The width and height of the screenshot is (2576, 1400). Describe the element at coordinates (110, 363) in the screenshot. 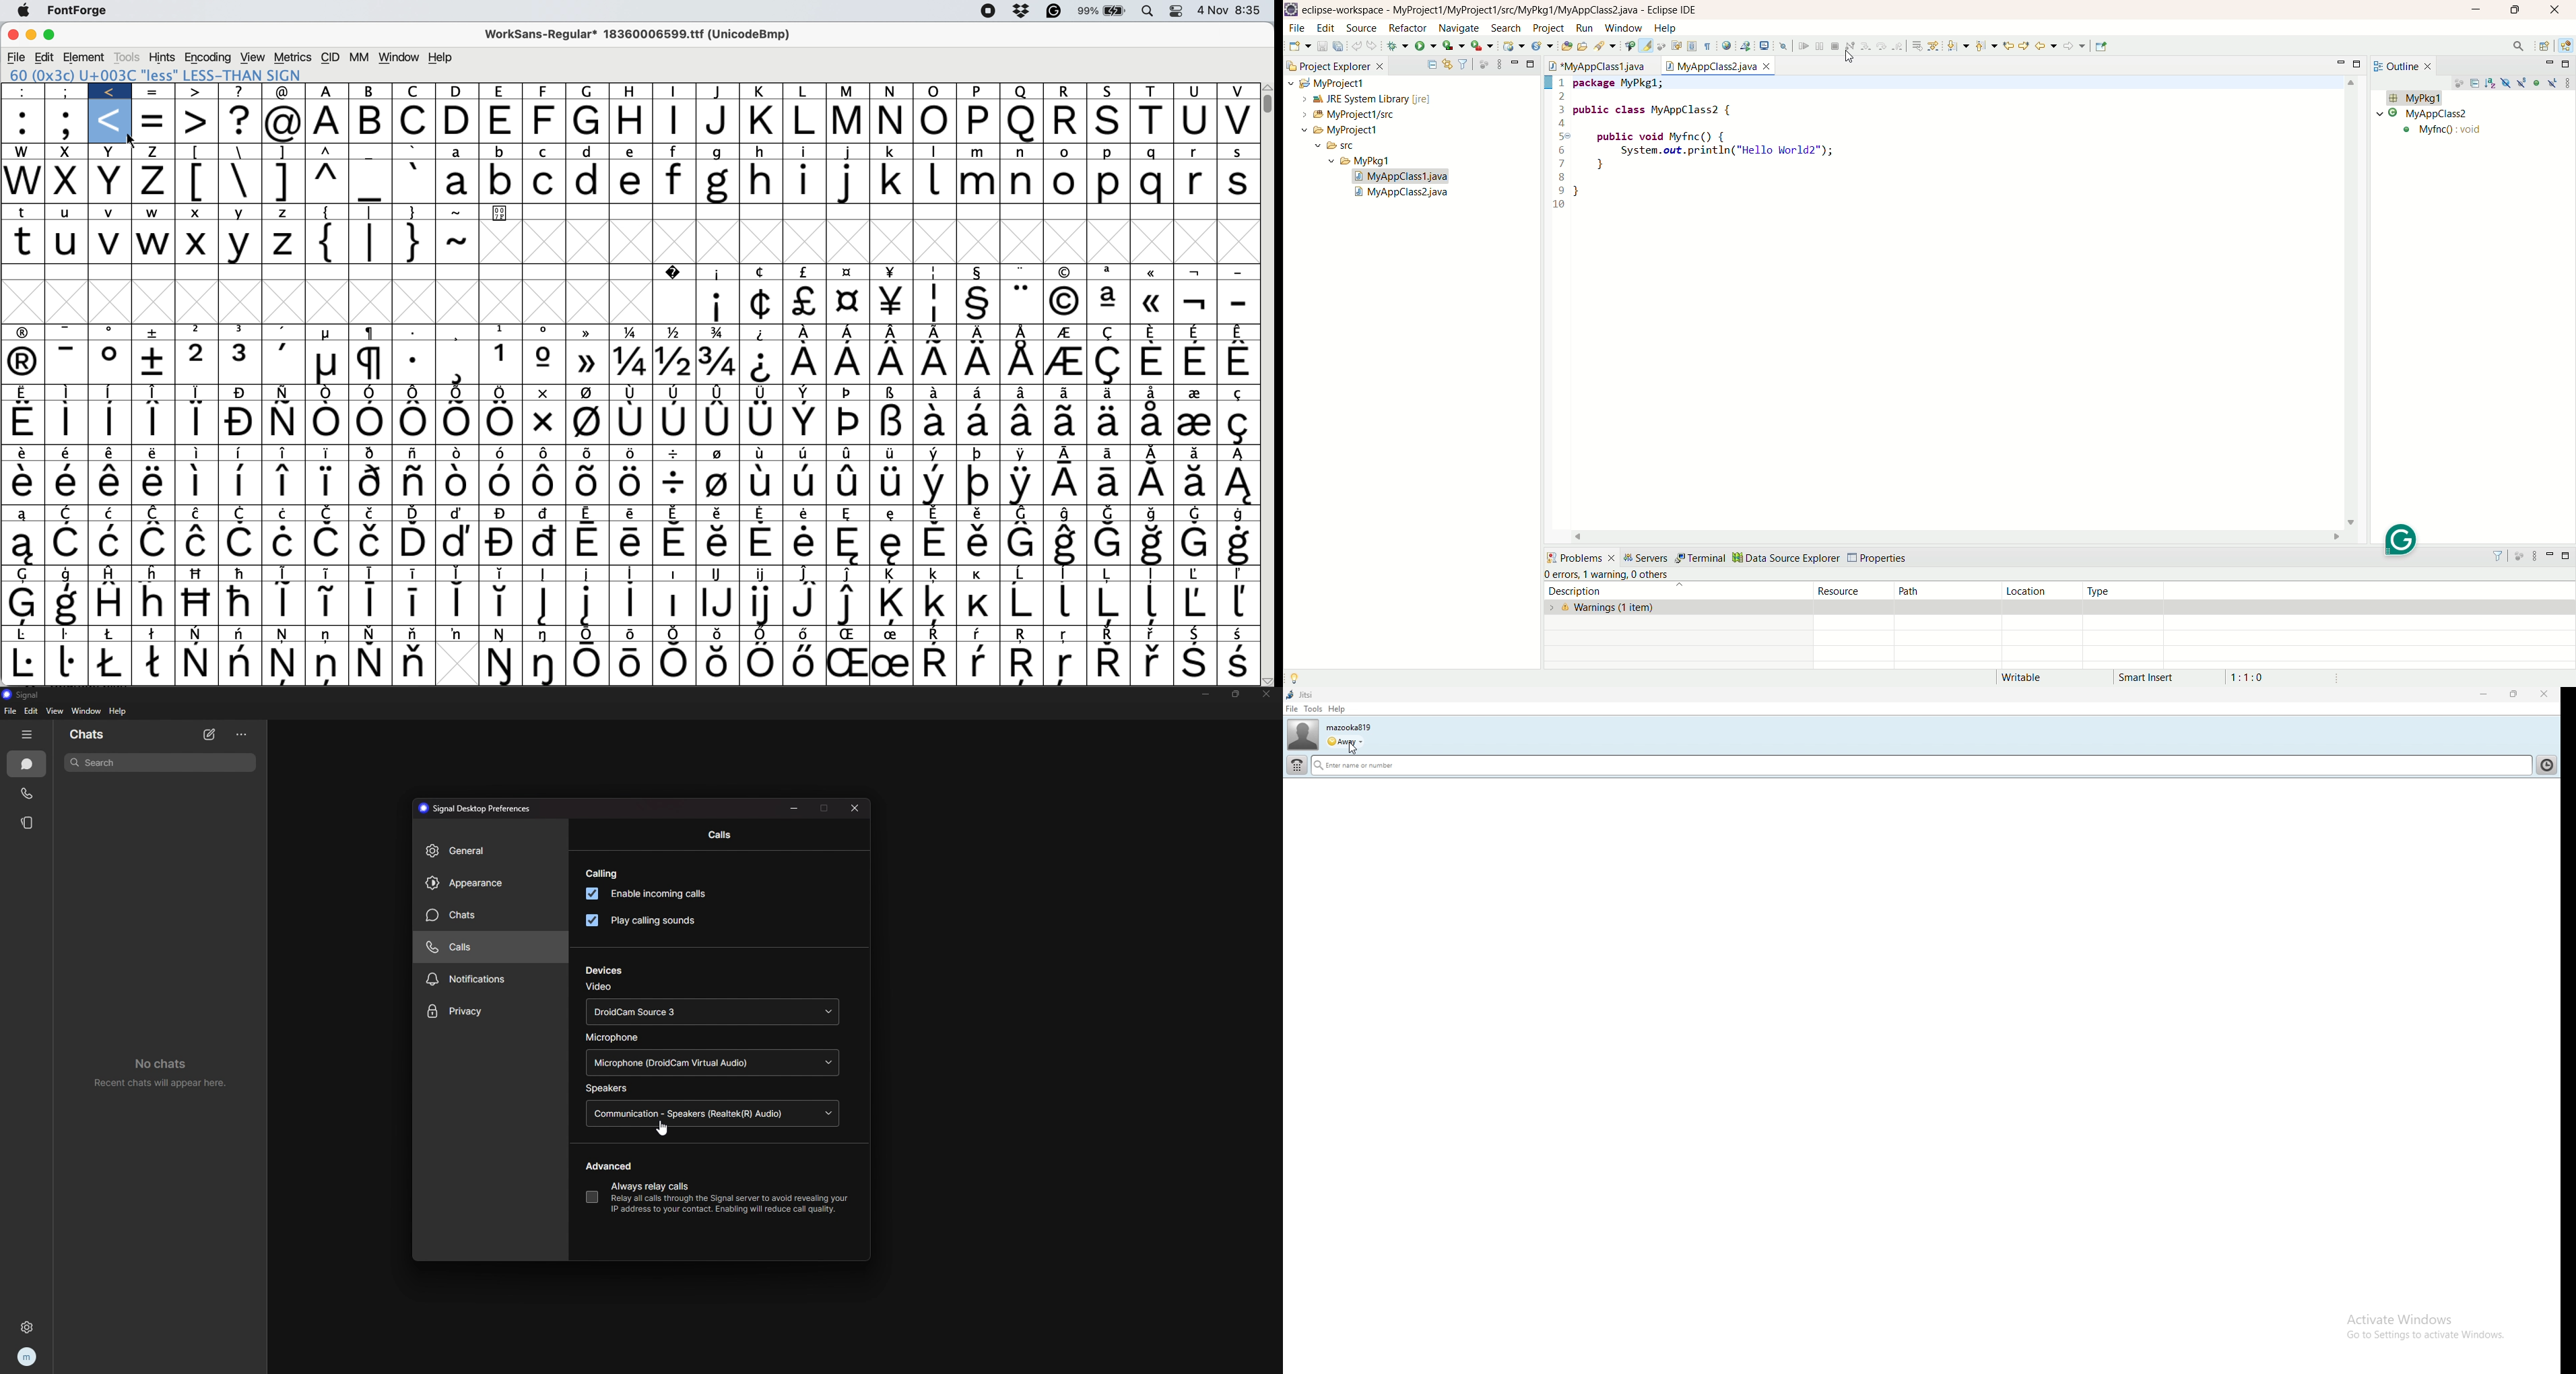

I see `Symbol` at that location.